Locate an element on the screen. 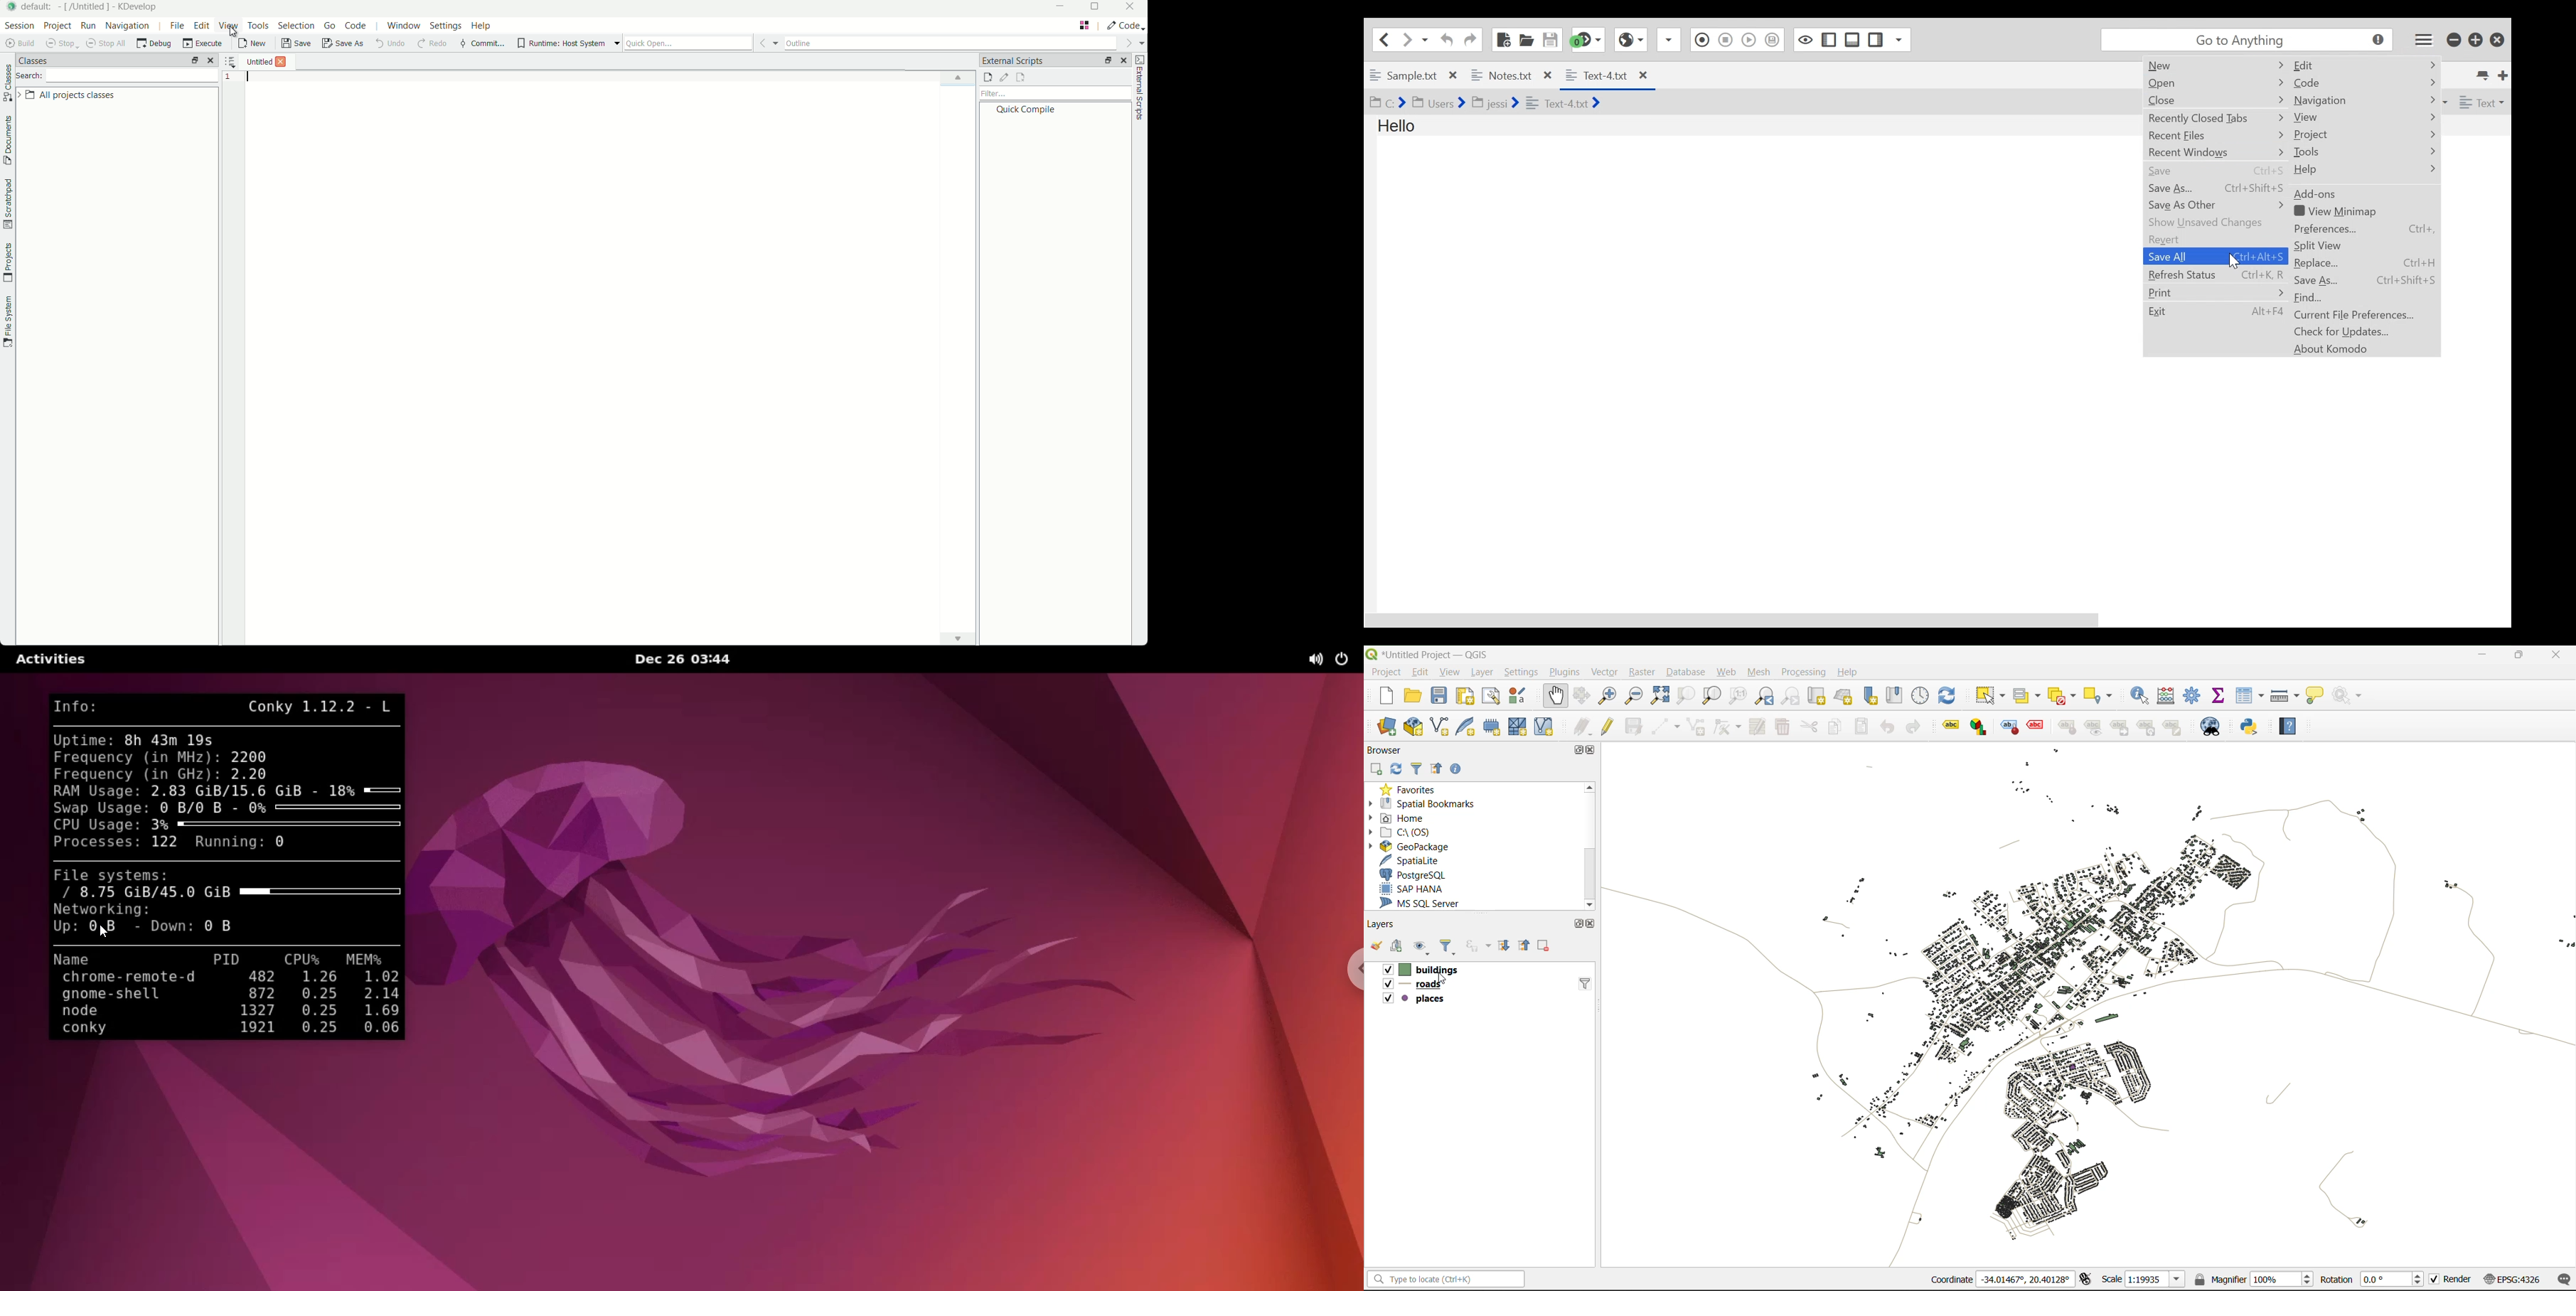 Image resolution: width=2576 pixels, height=1316 pixels. Layer labeling  is located at coordinates (1951, 727).